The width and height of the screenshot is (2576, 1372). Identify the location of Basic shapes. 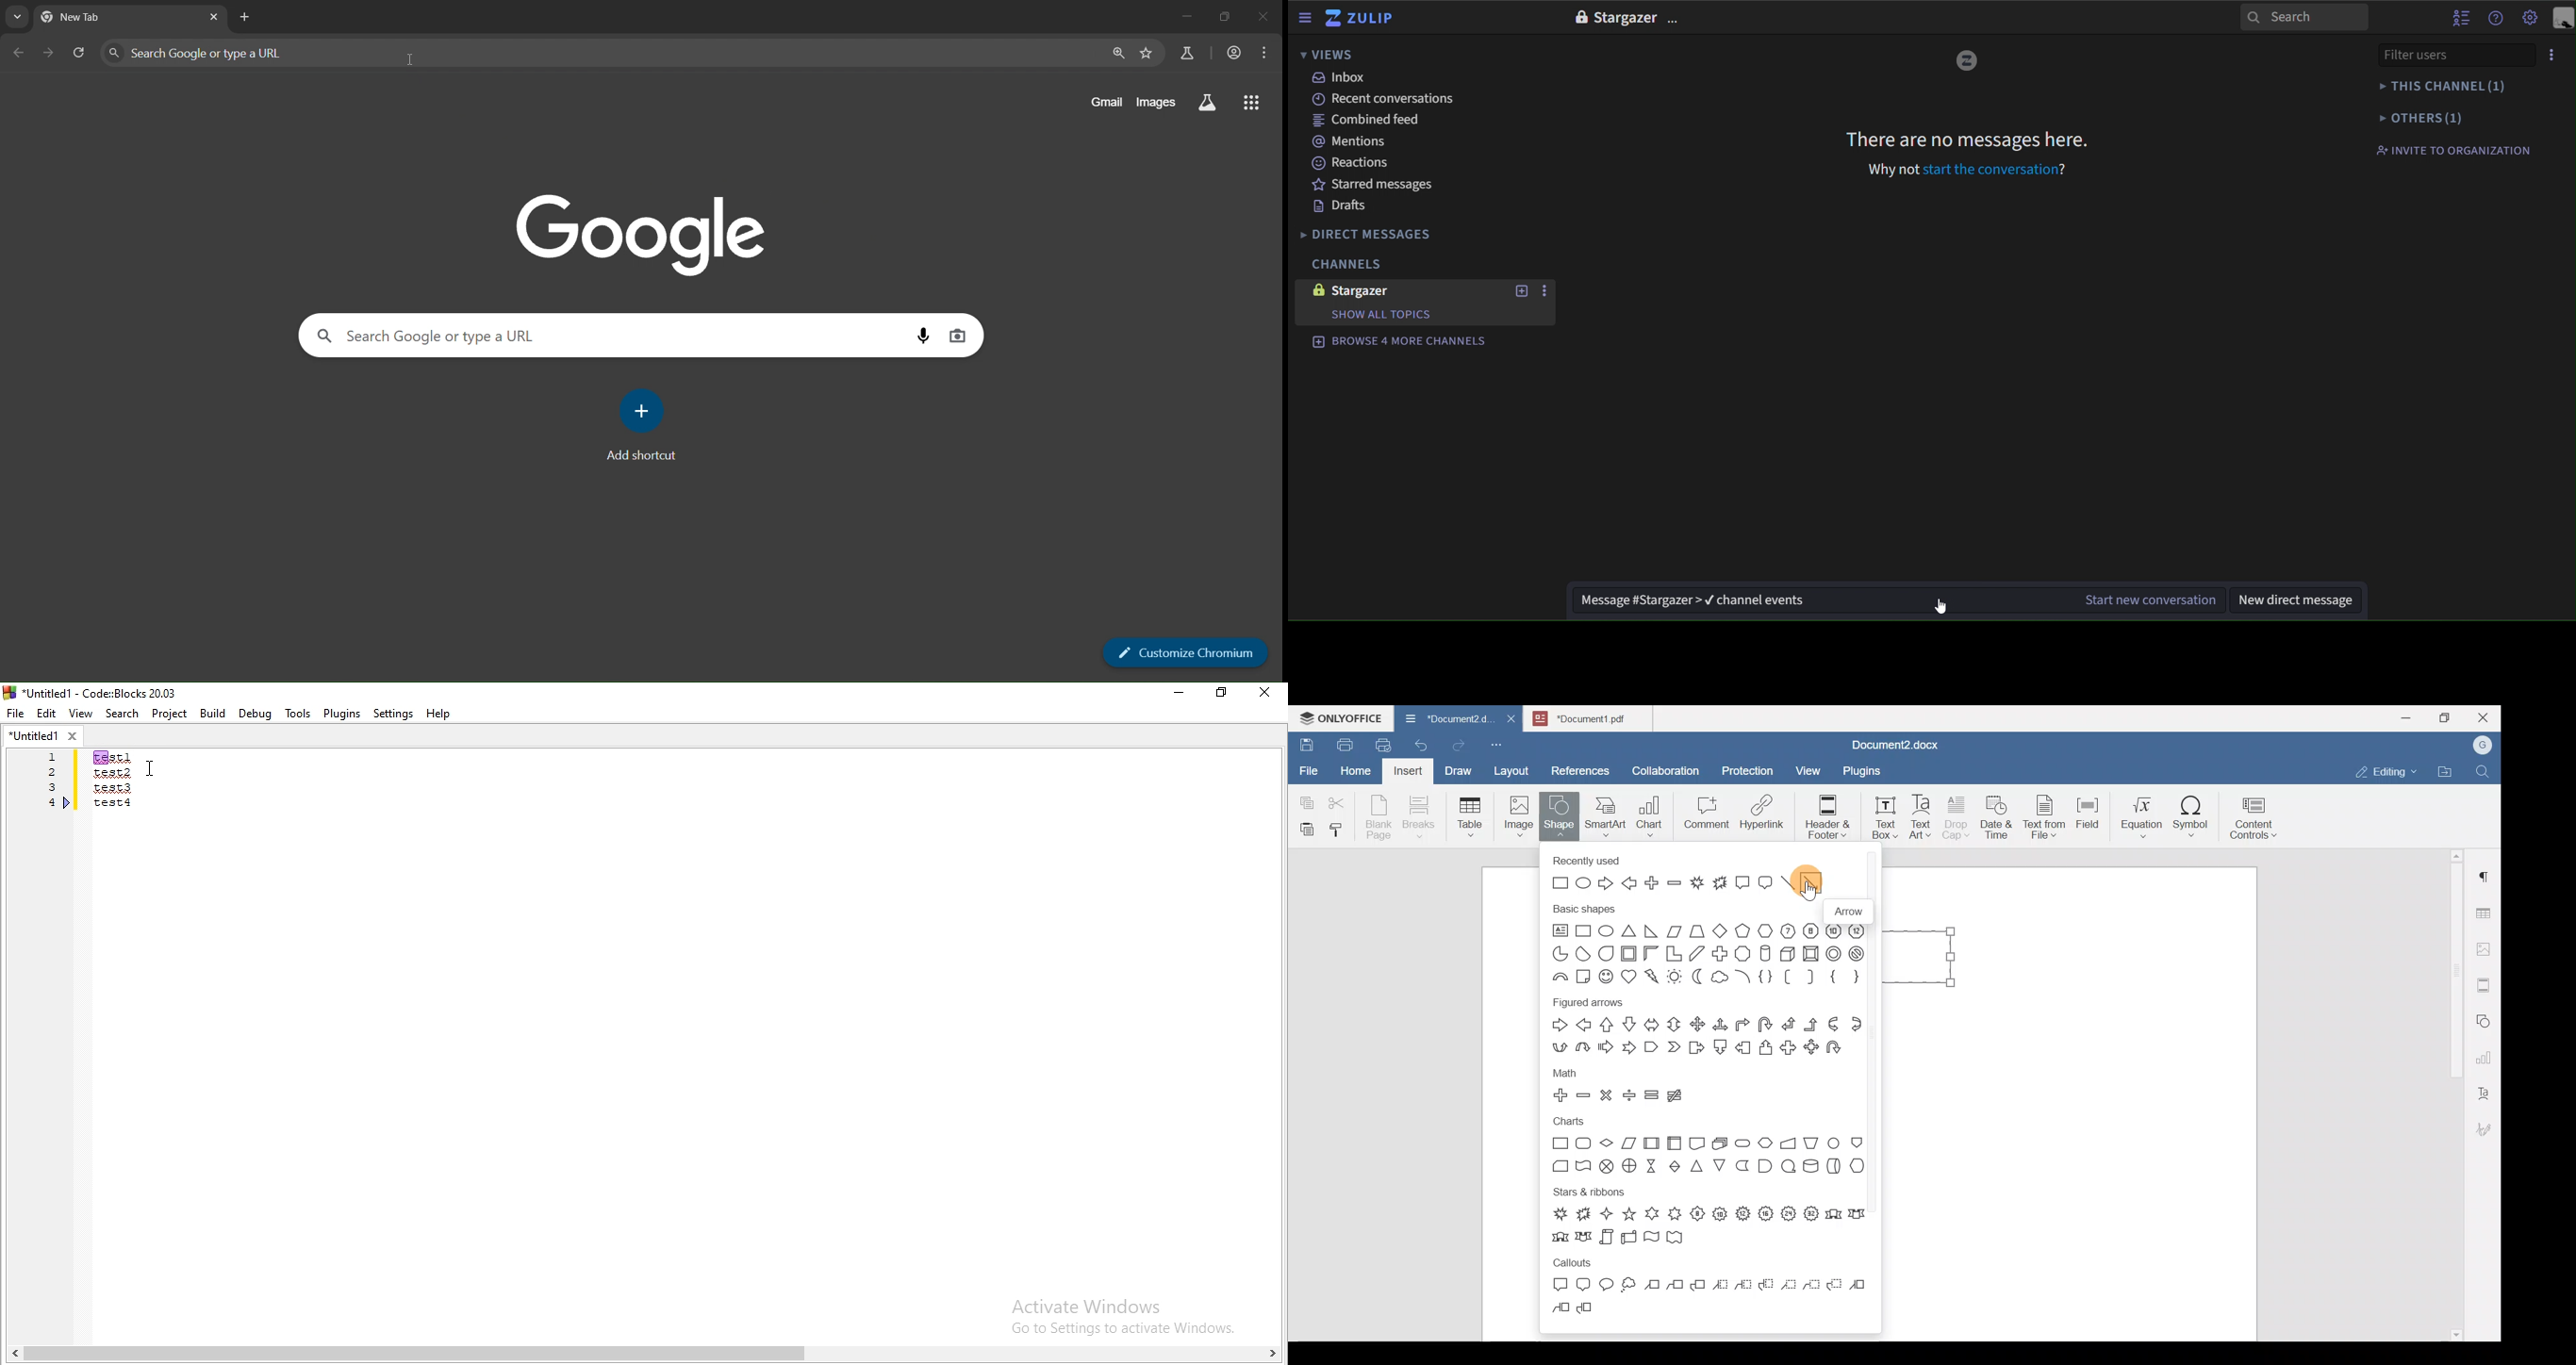
(1704, 944).